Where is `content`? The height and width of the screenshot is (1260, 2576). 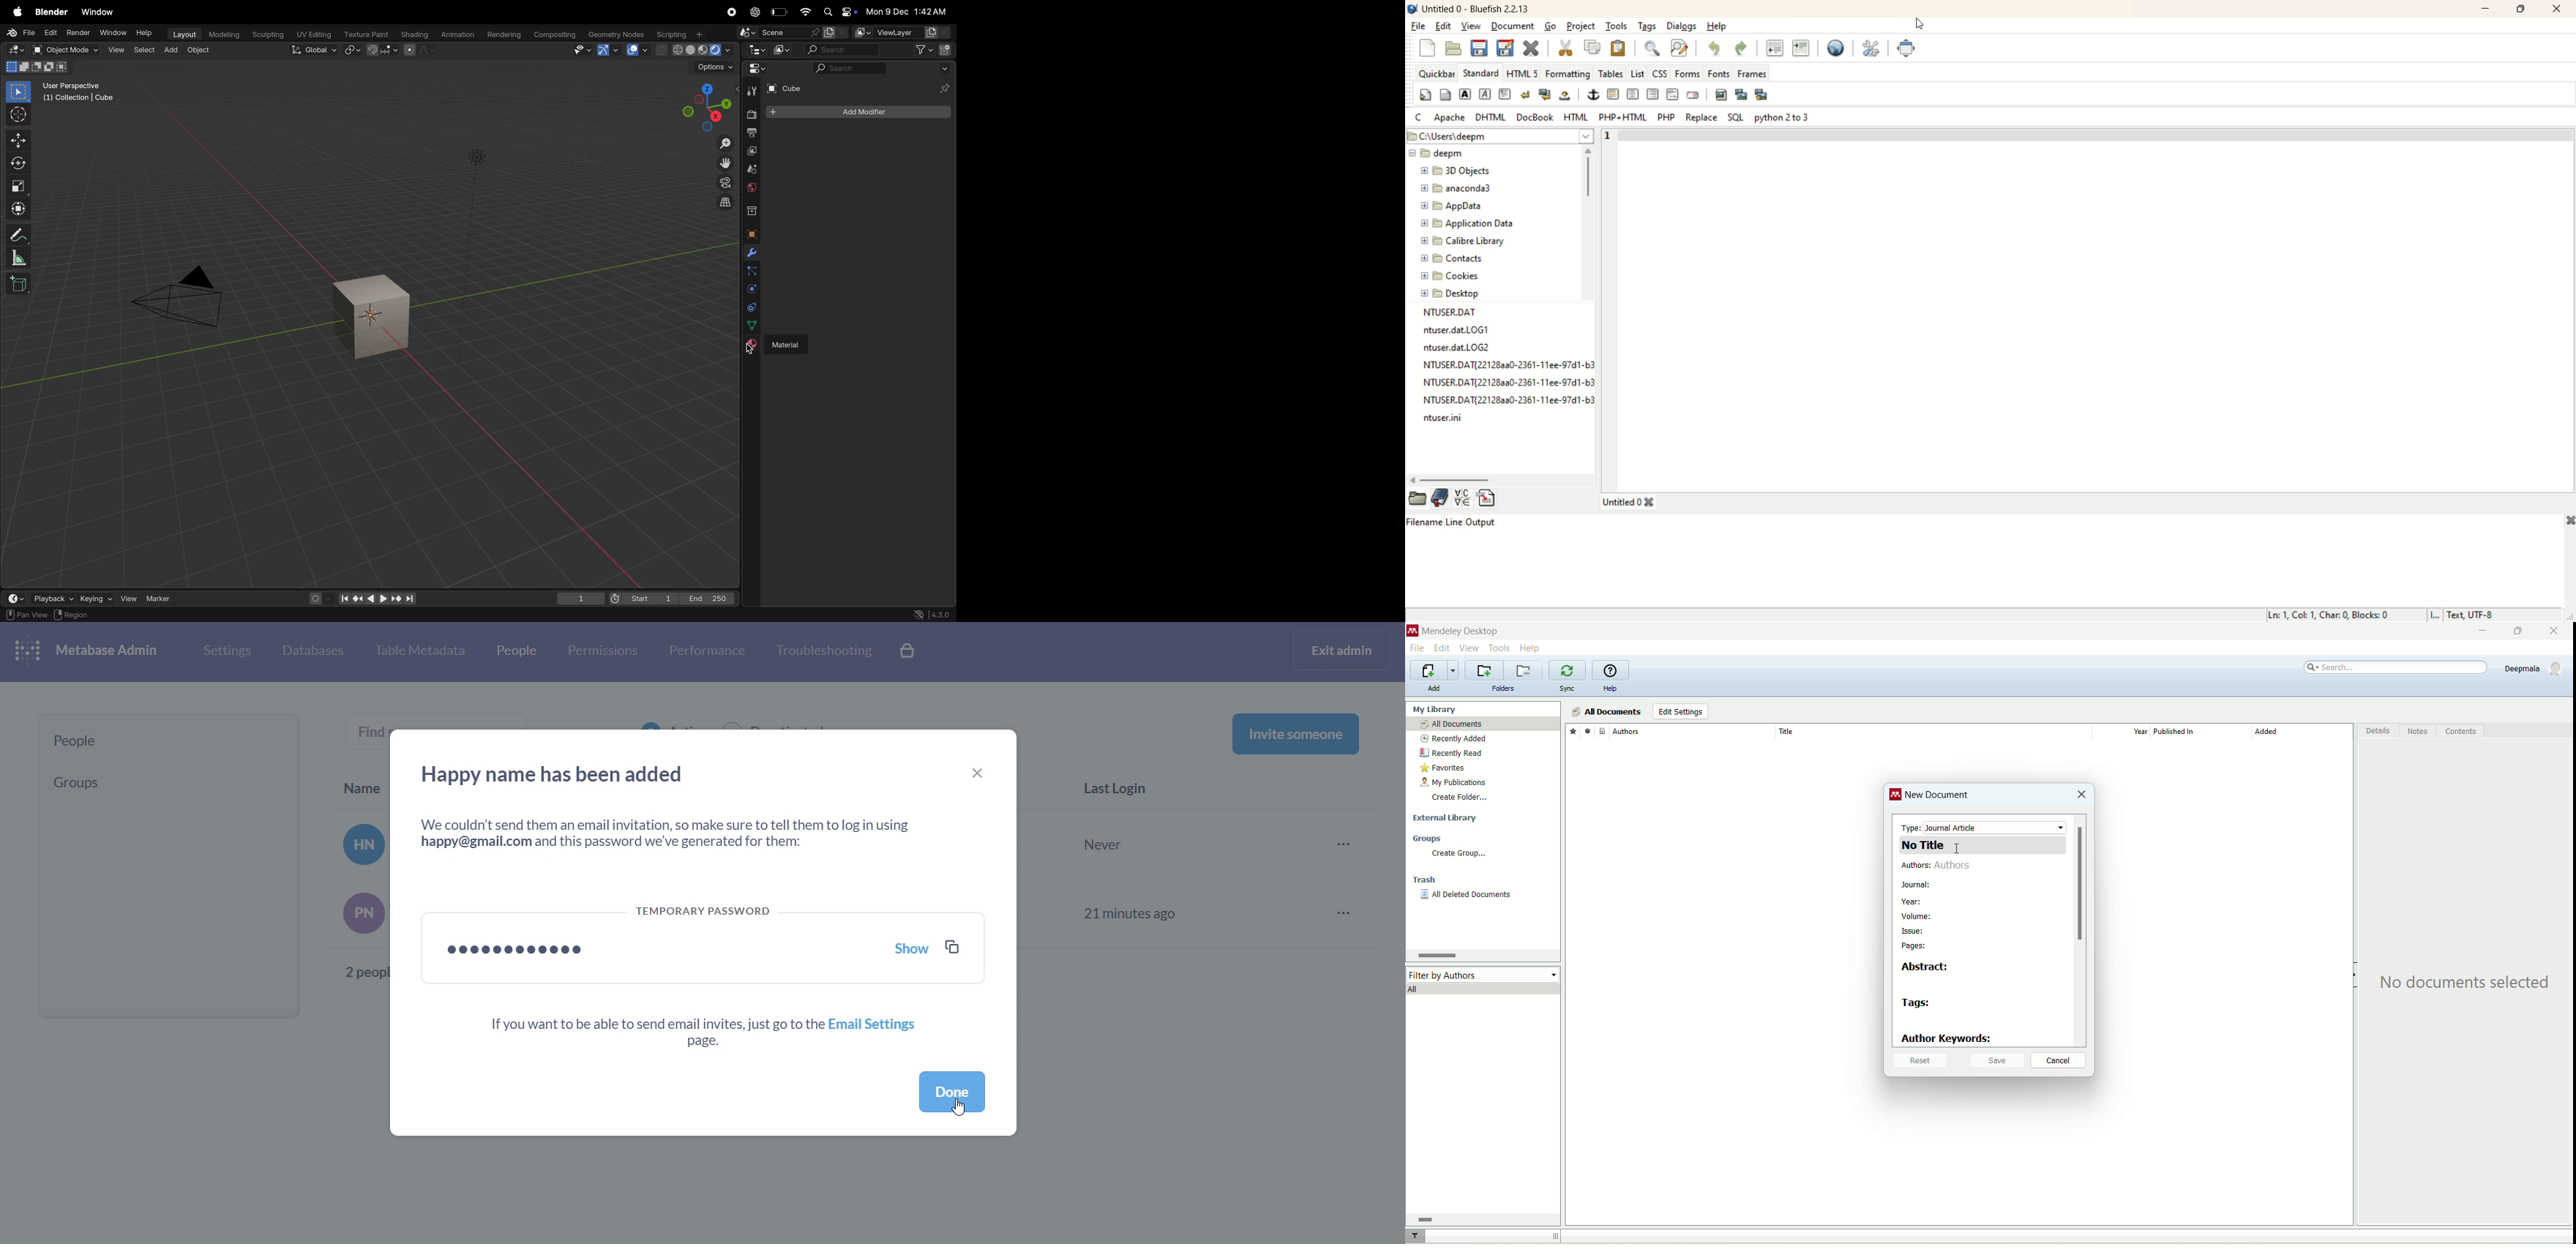 content is located at coordinates (2461, 732).